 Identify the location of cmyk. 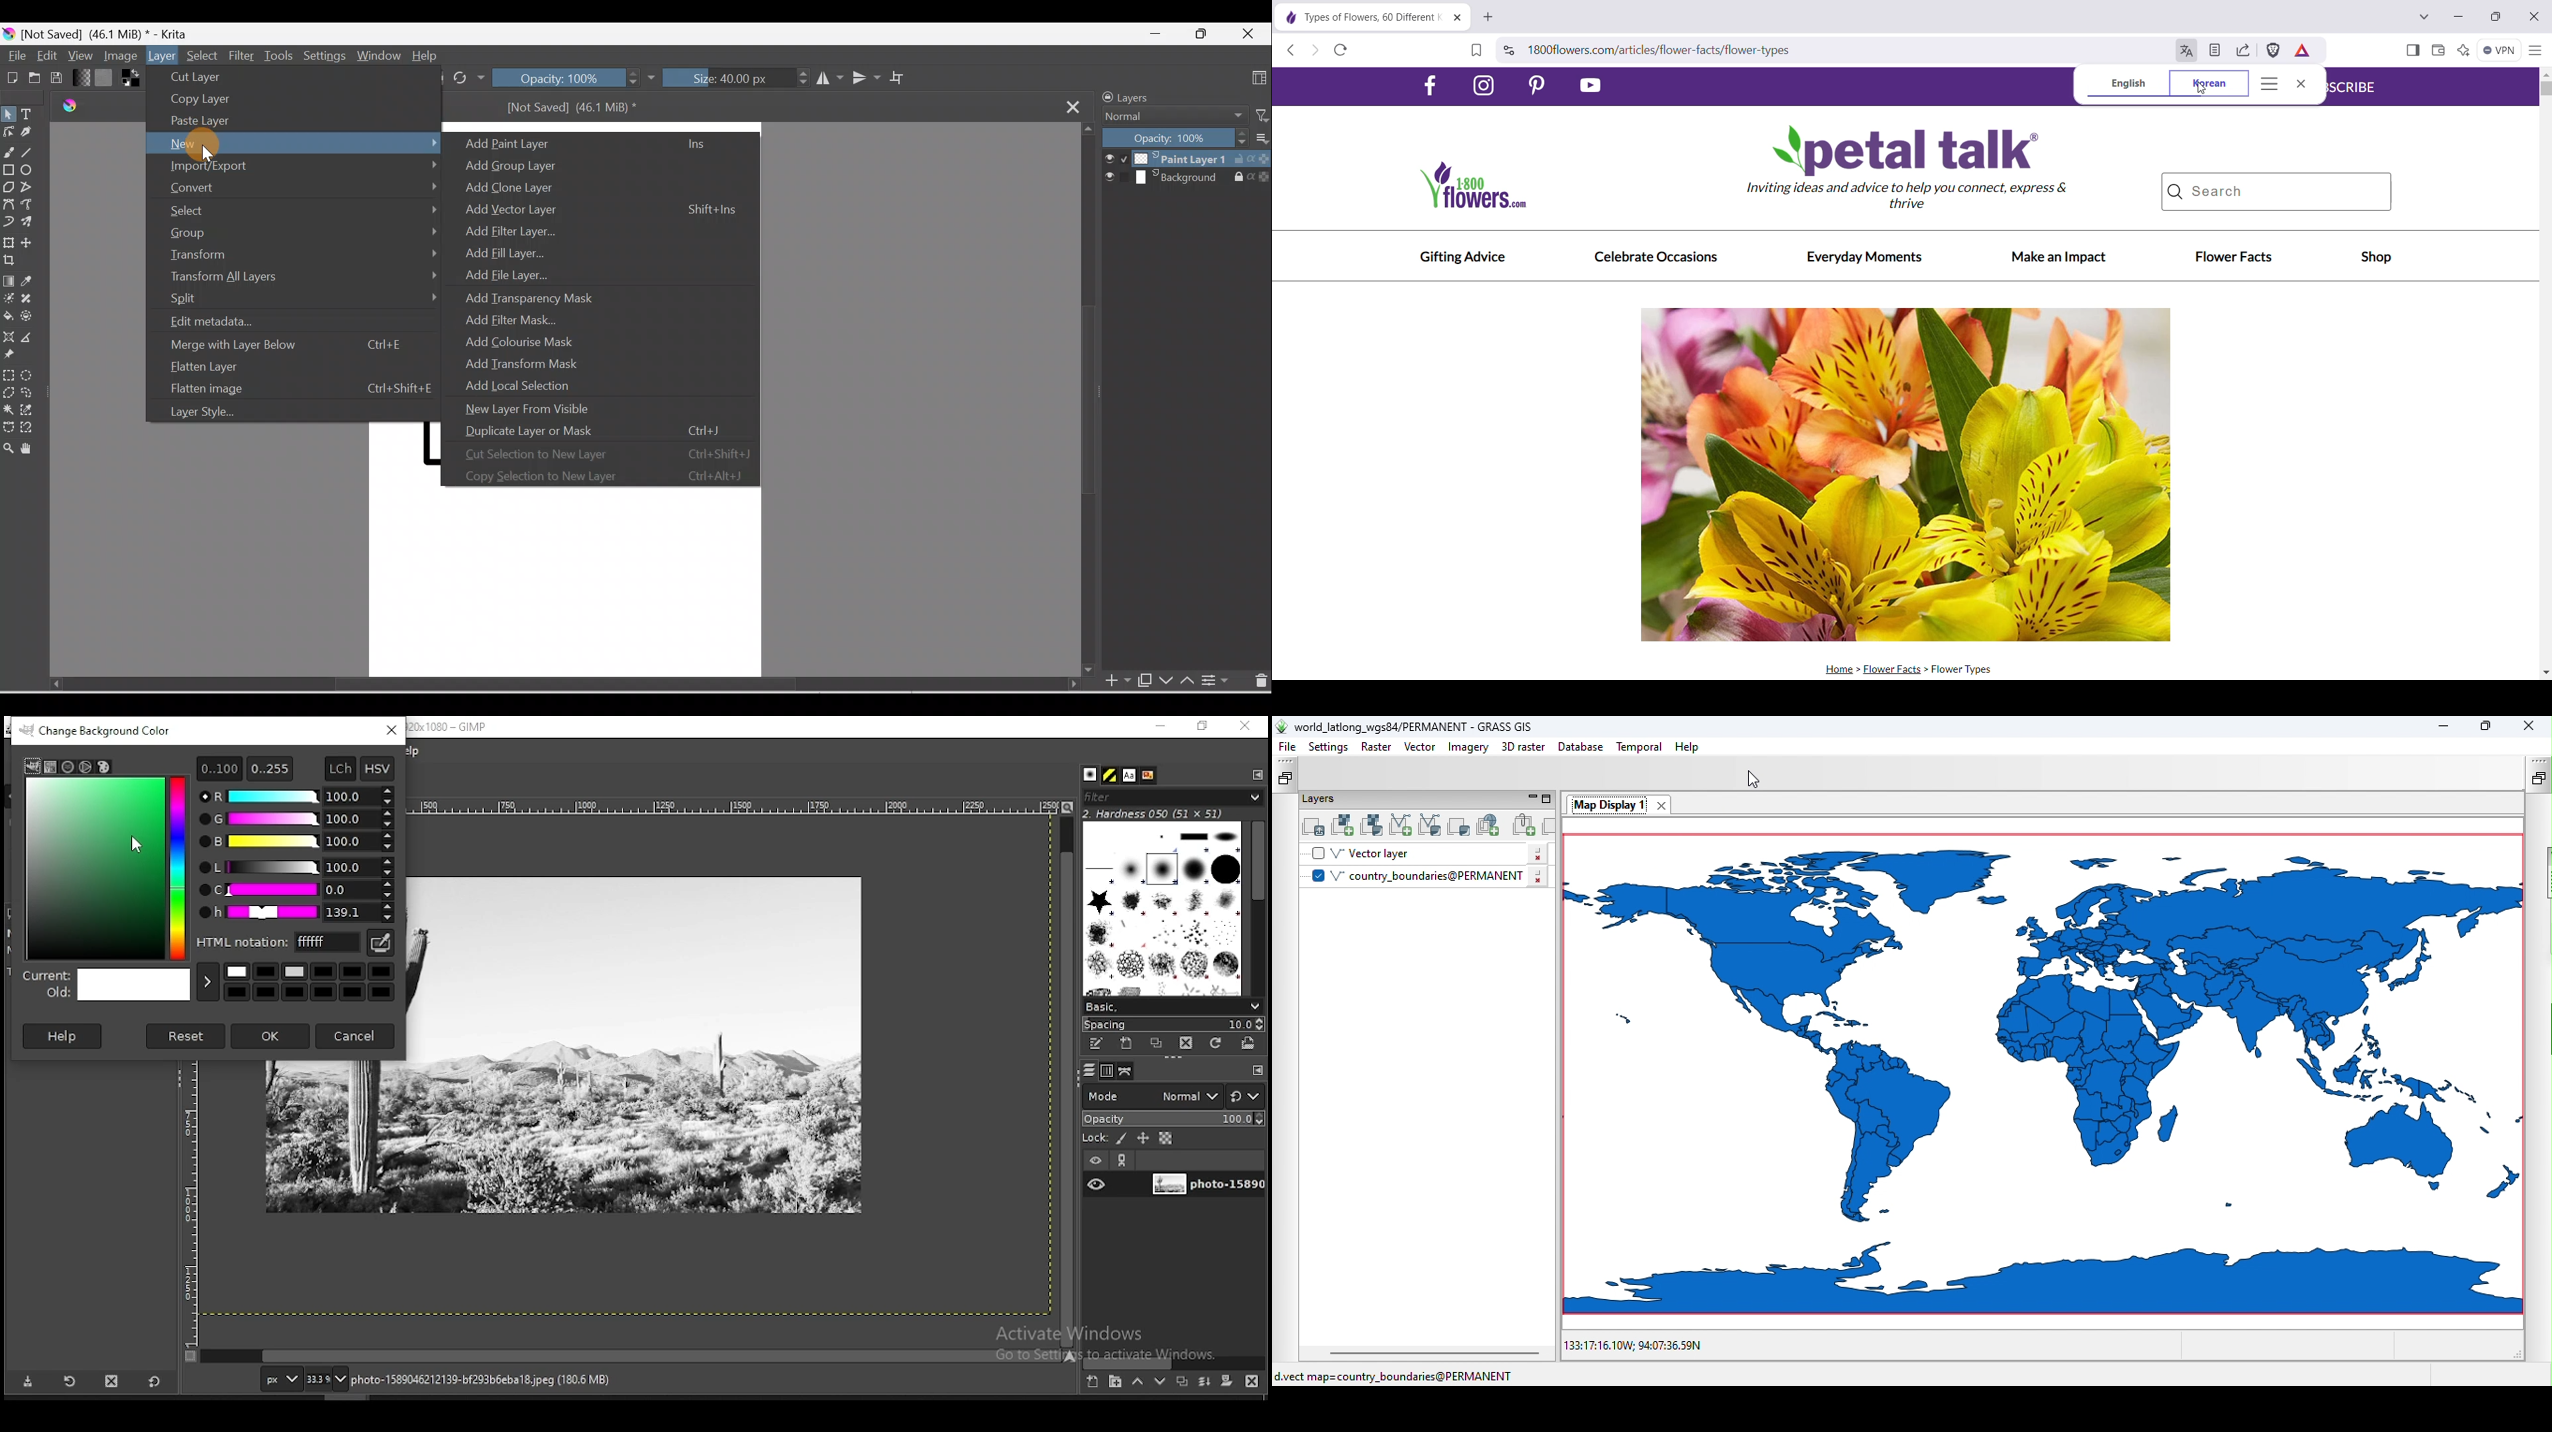
(52, 768).